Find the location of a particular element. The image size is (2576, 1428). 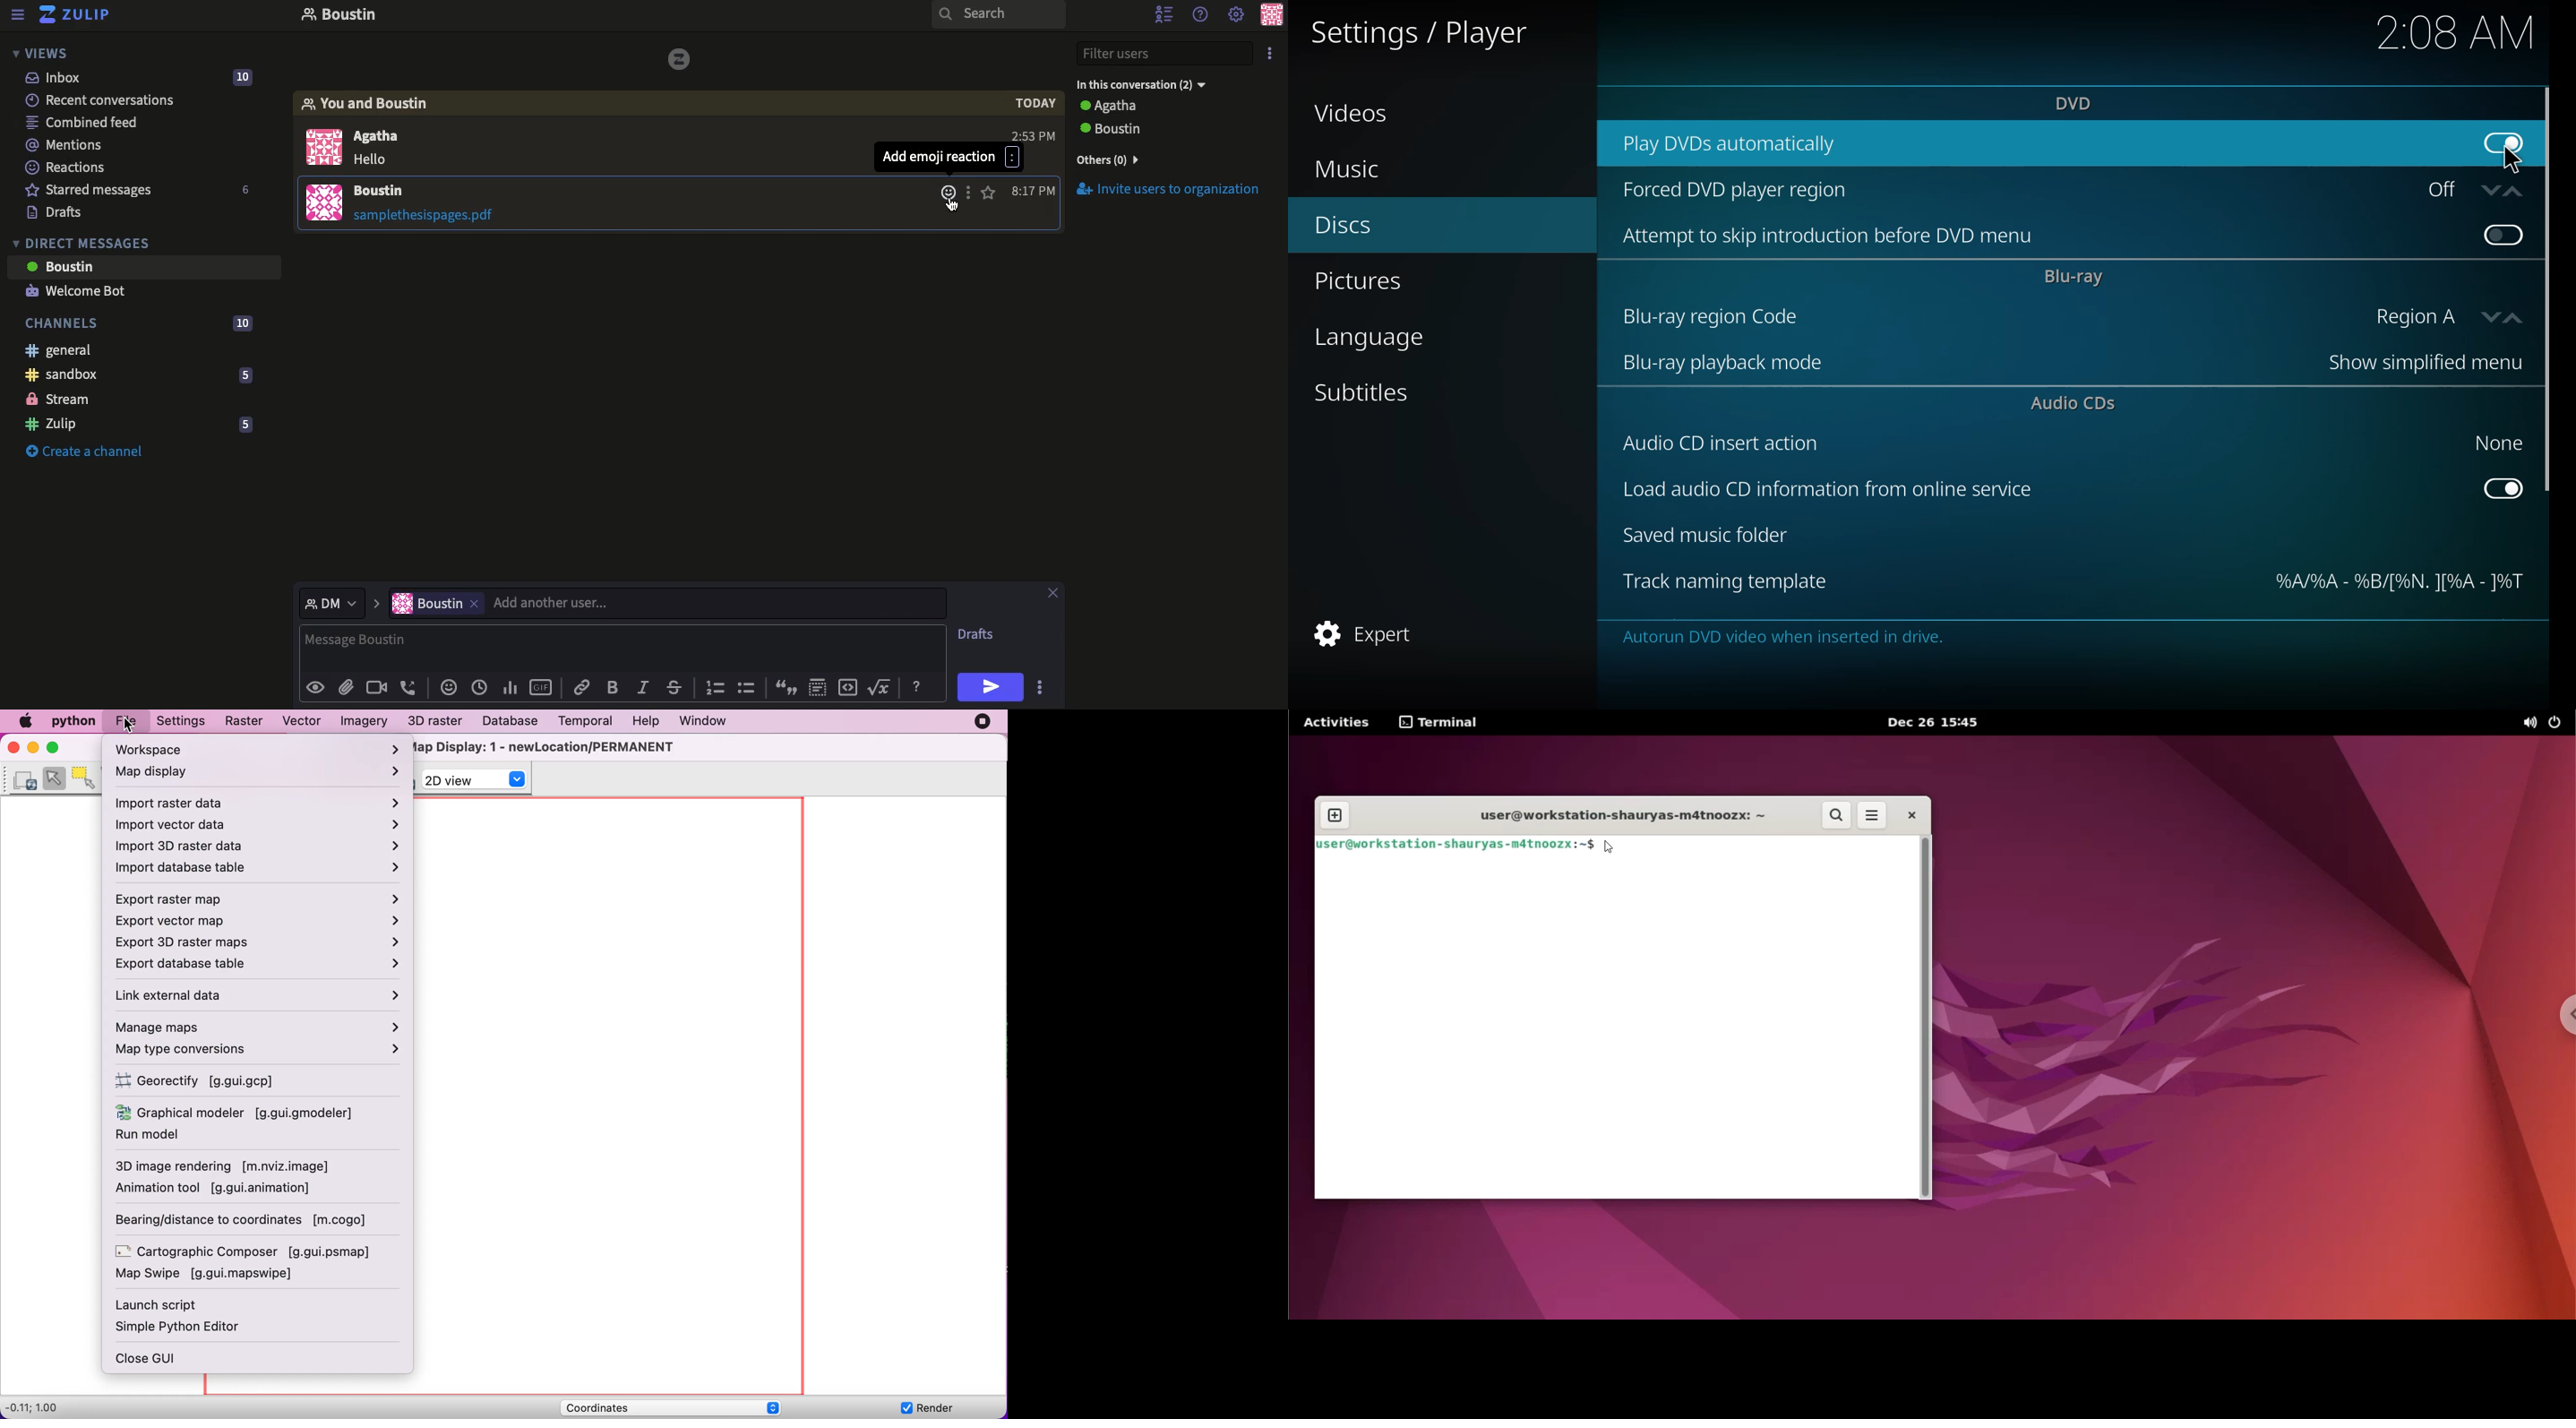

Create a channel is located at coordinates (82, 451).